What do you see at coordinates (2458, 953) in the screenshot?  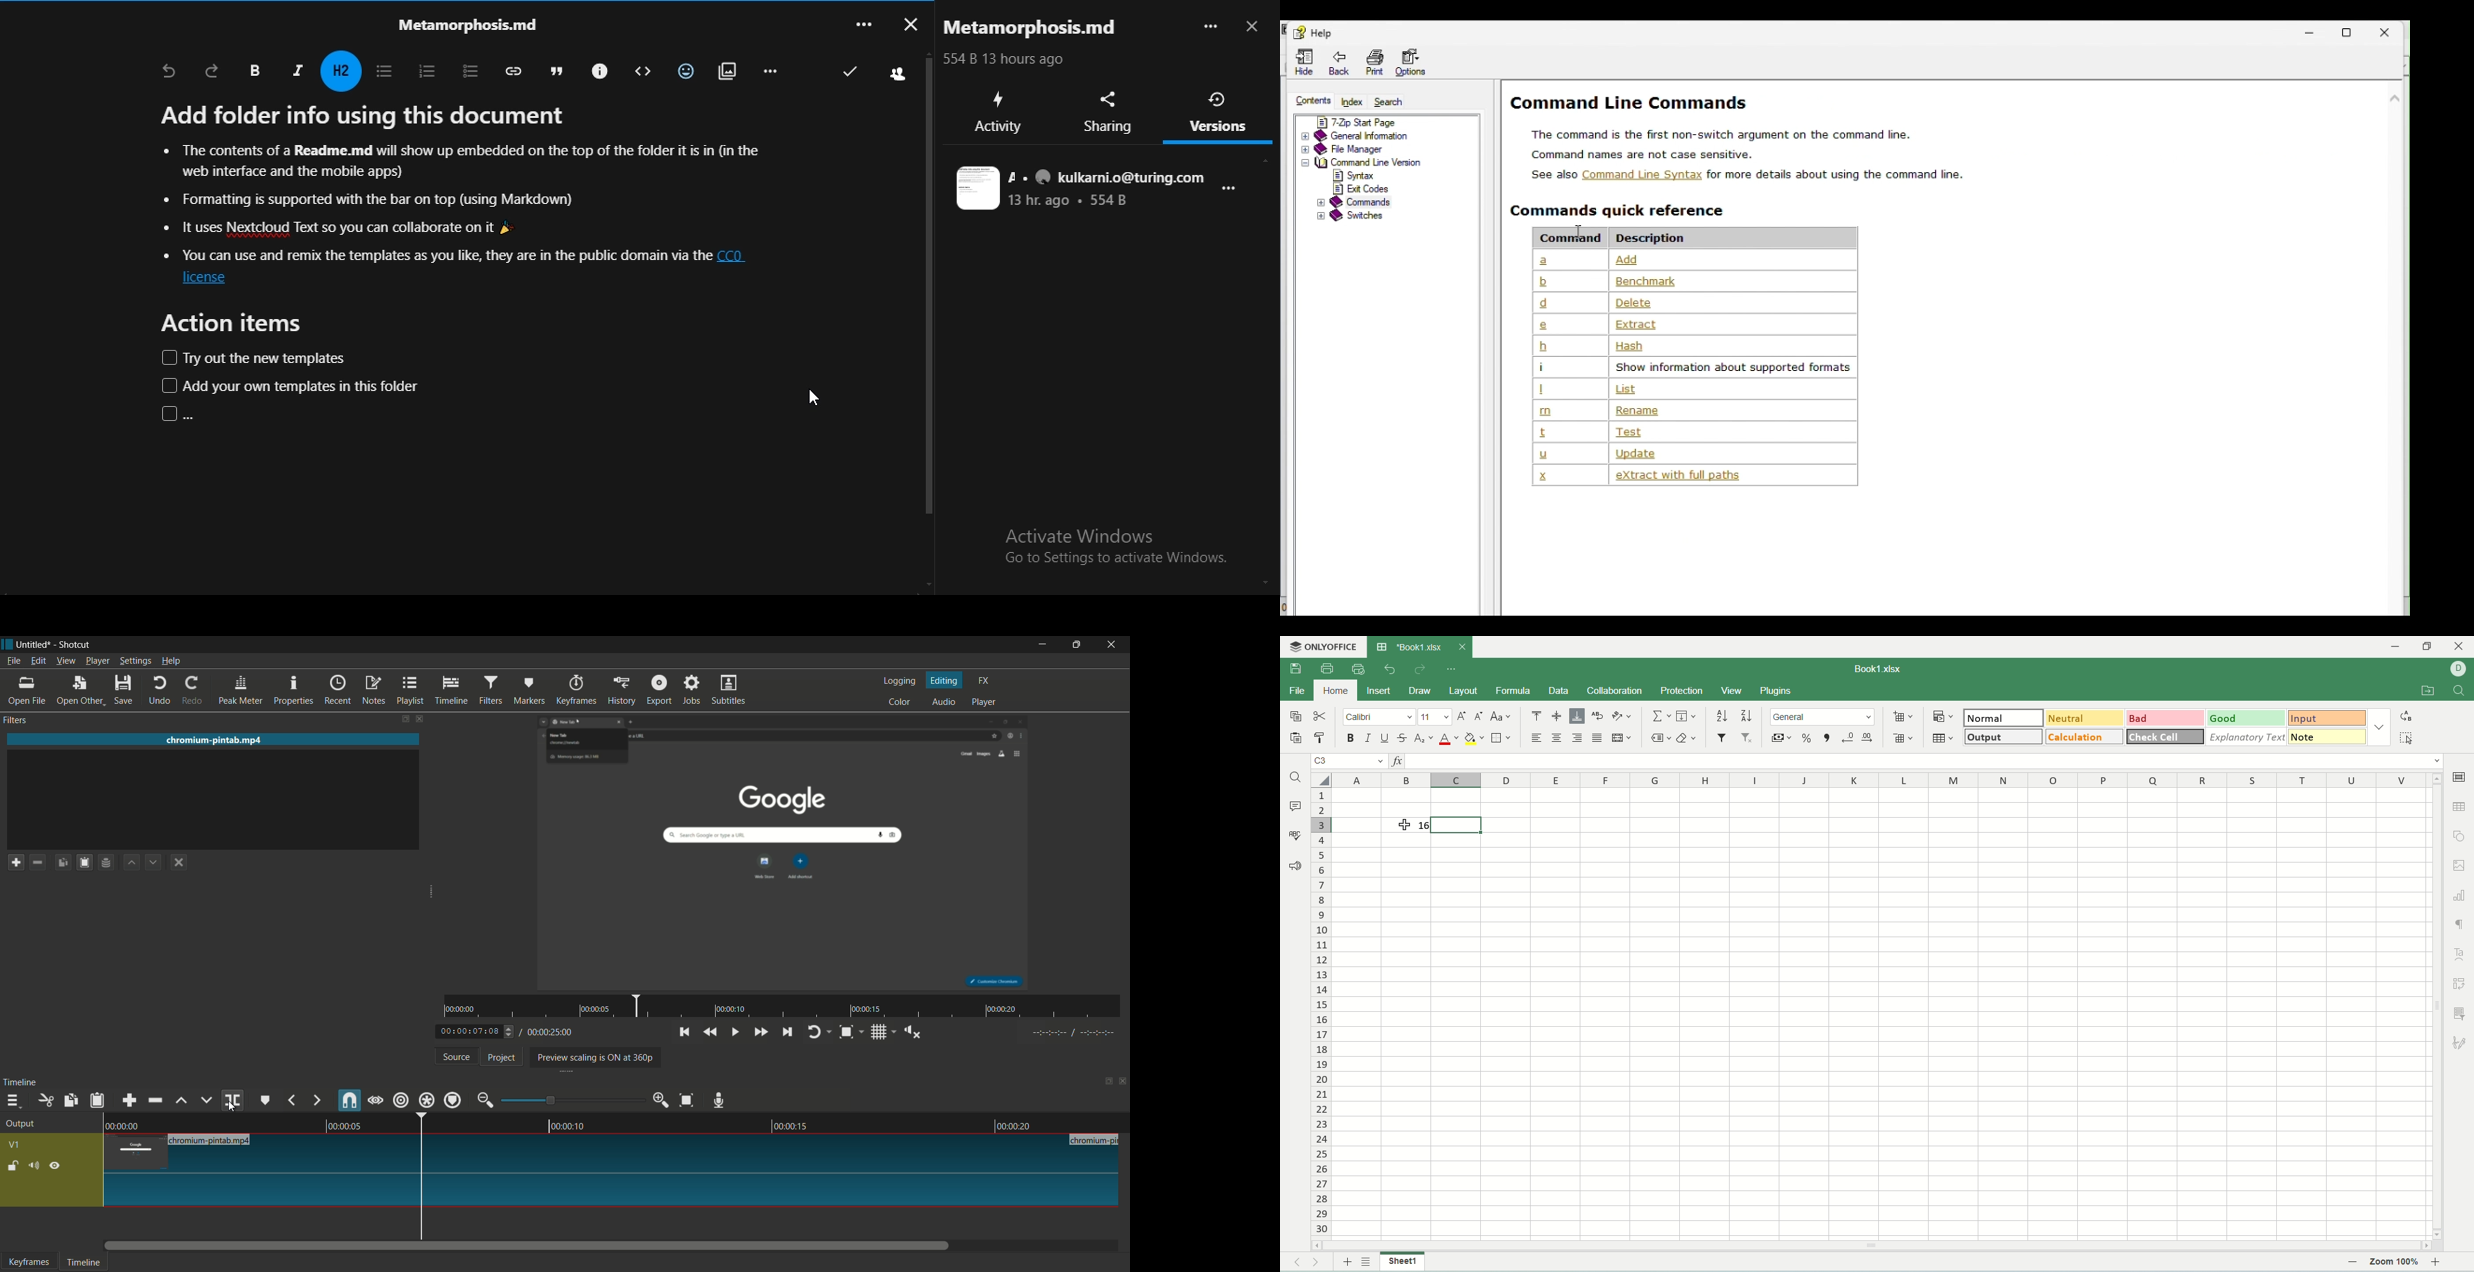 I see `text art ` at bounding box center [2458, 953].